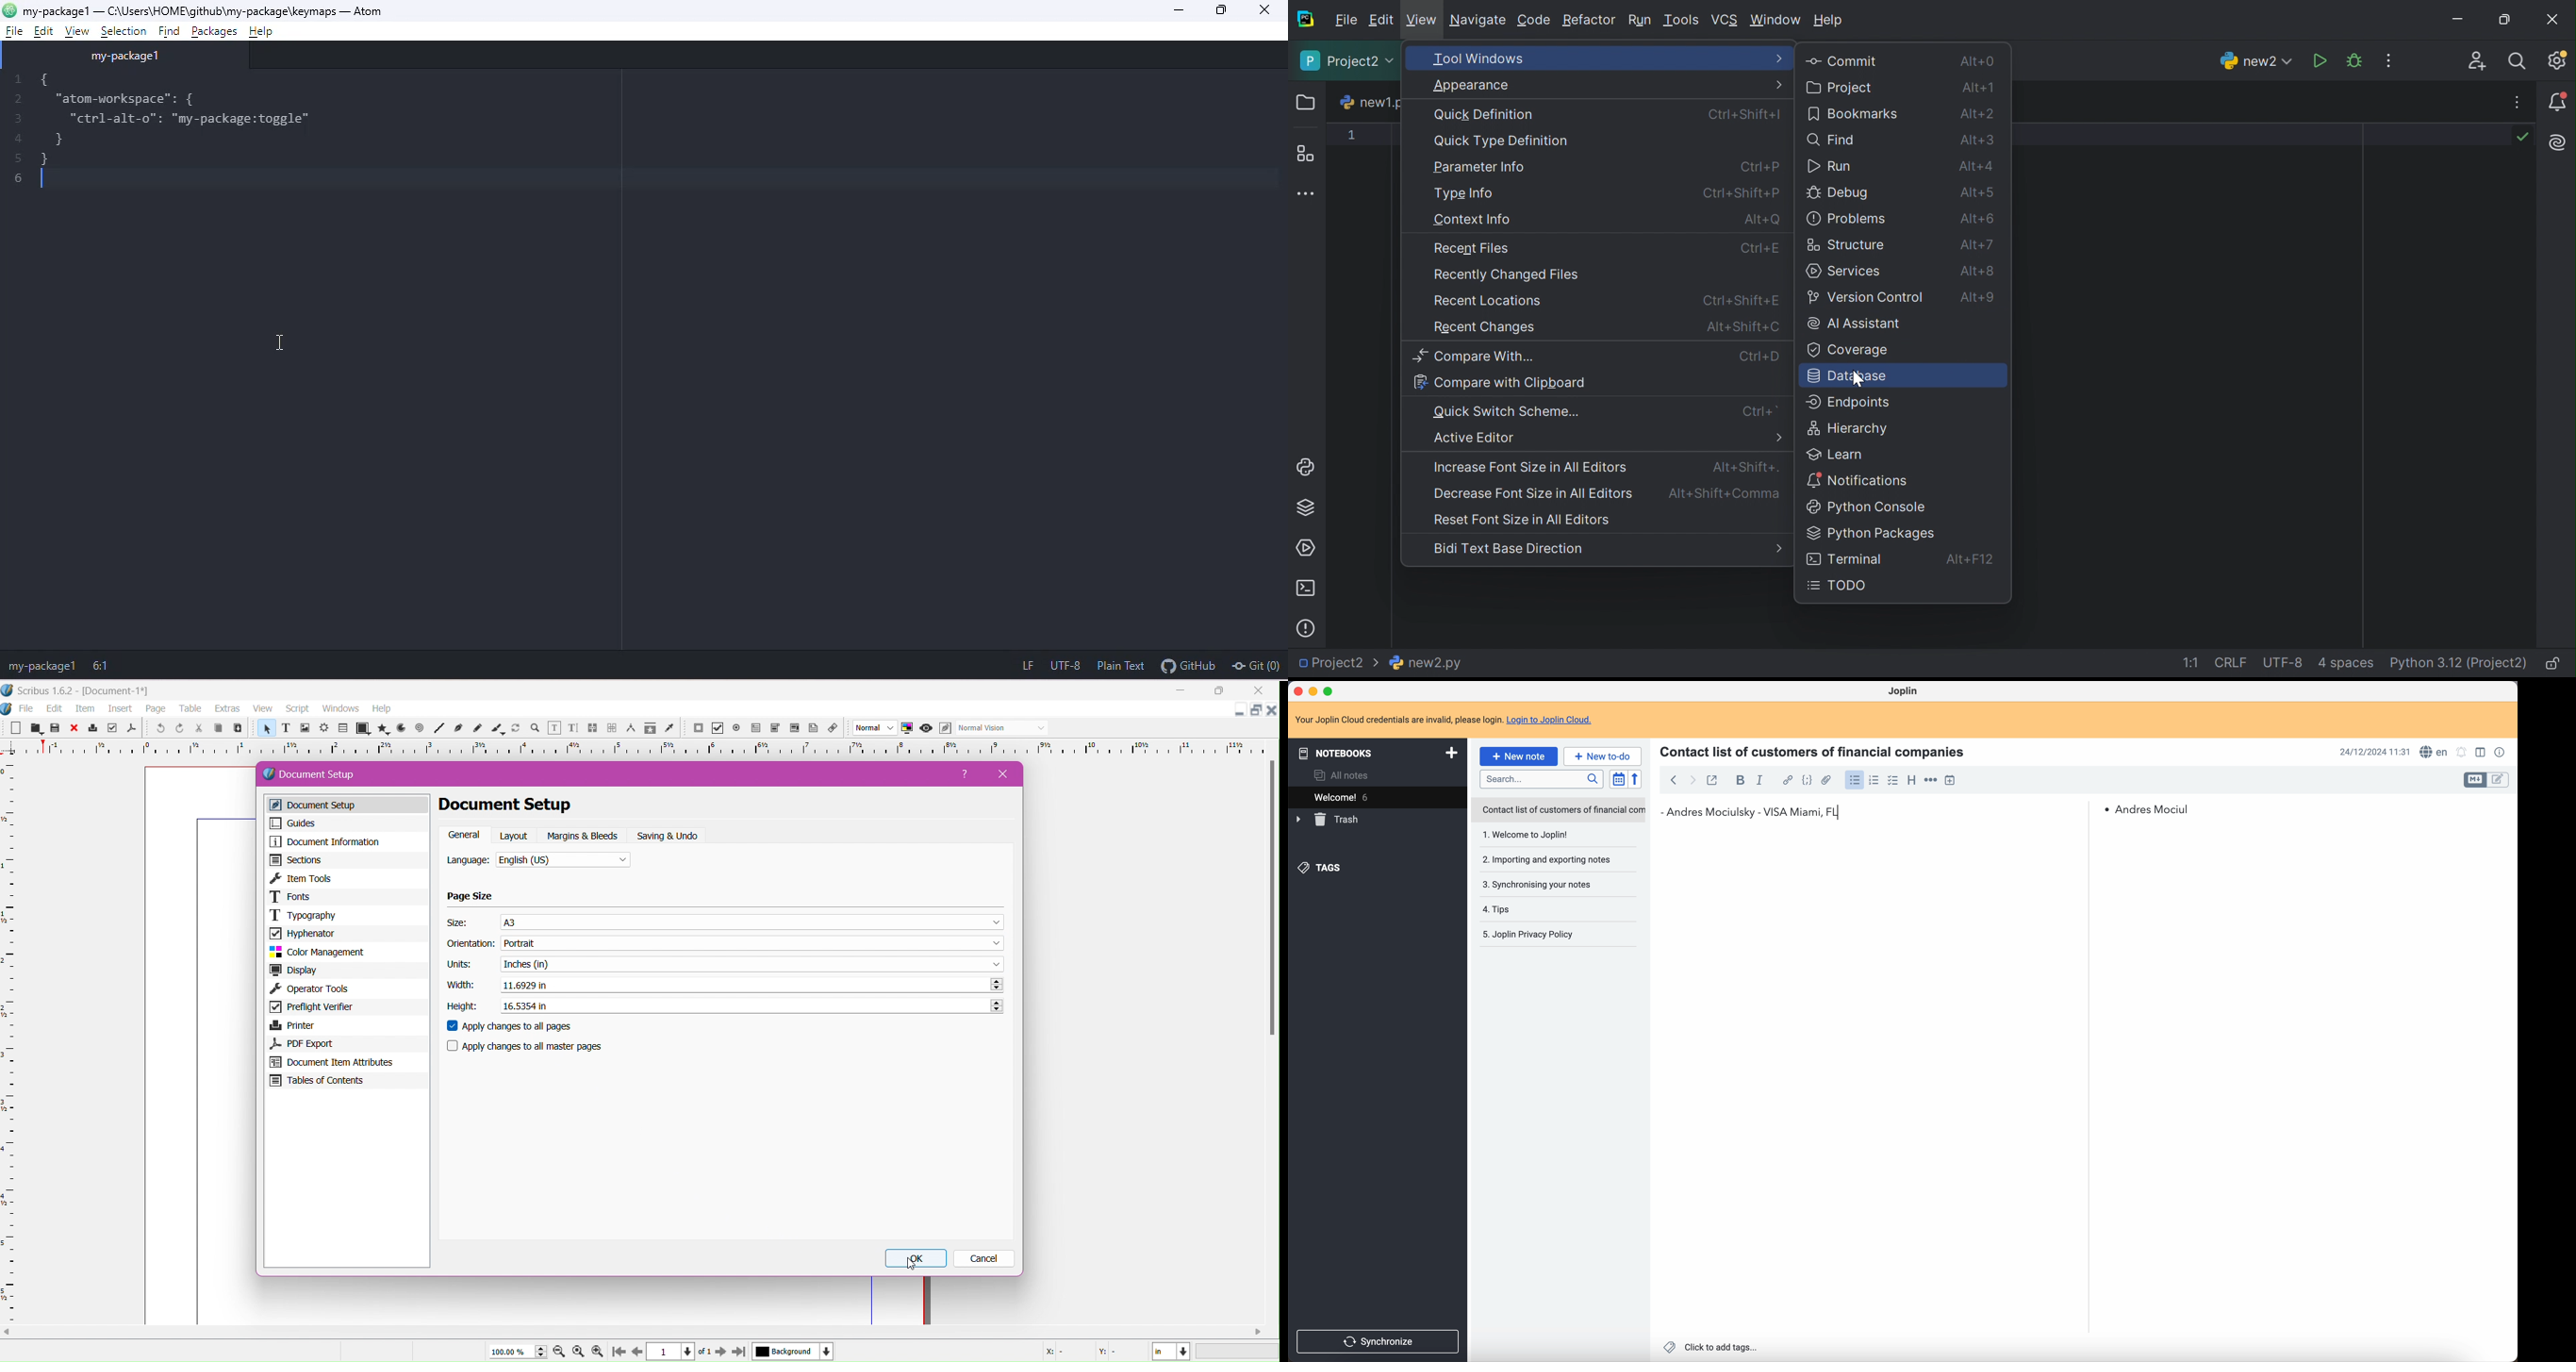  Describe the element at coordinates (1369, 797) in the screenshot. I see `welcome` at that location.